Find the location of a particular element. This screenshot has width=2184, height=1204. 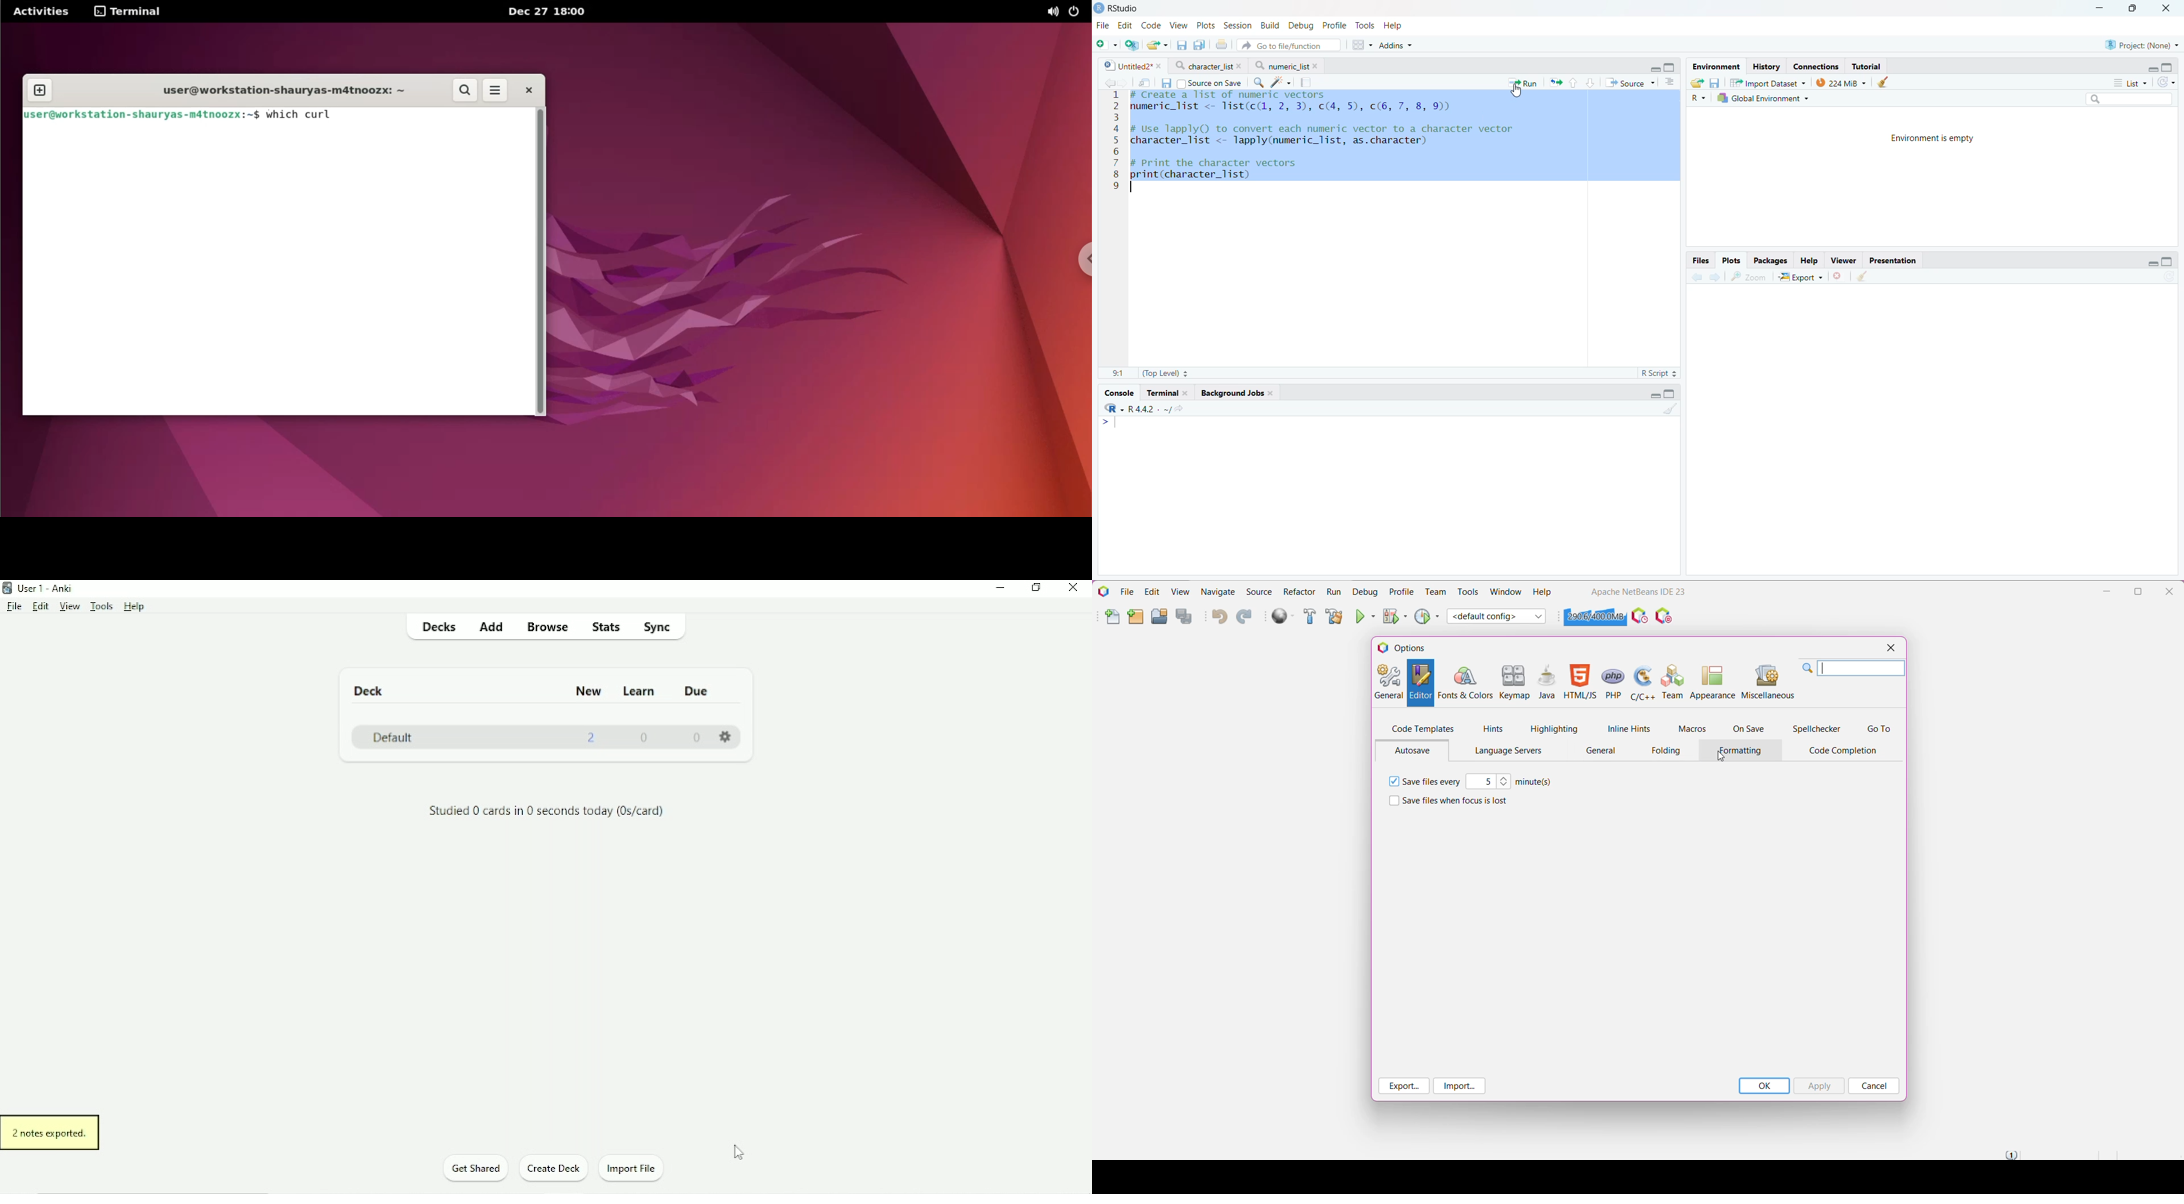

Background Jobs is located at coordinates (1237, 394).